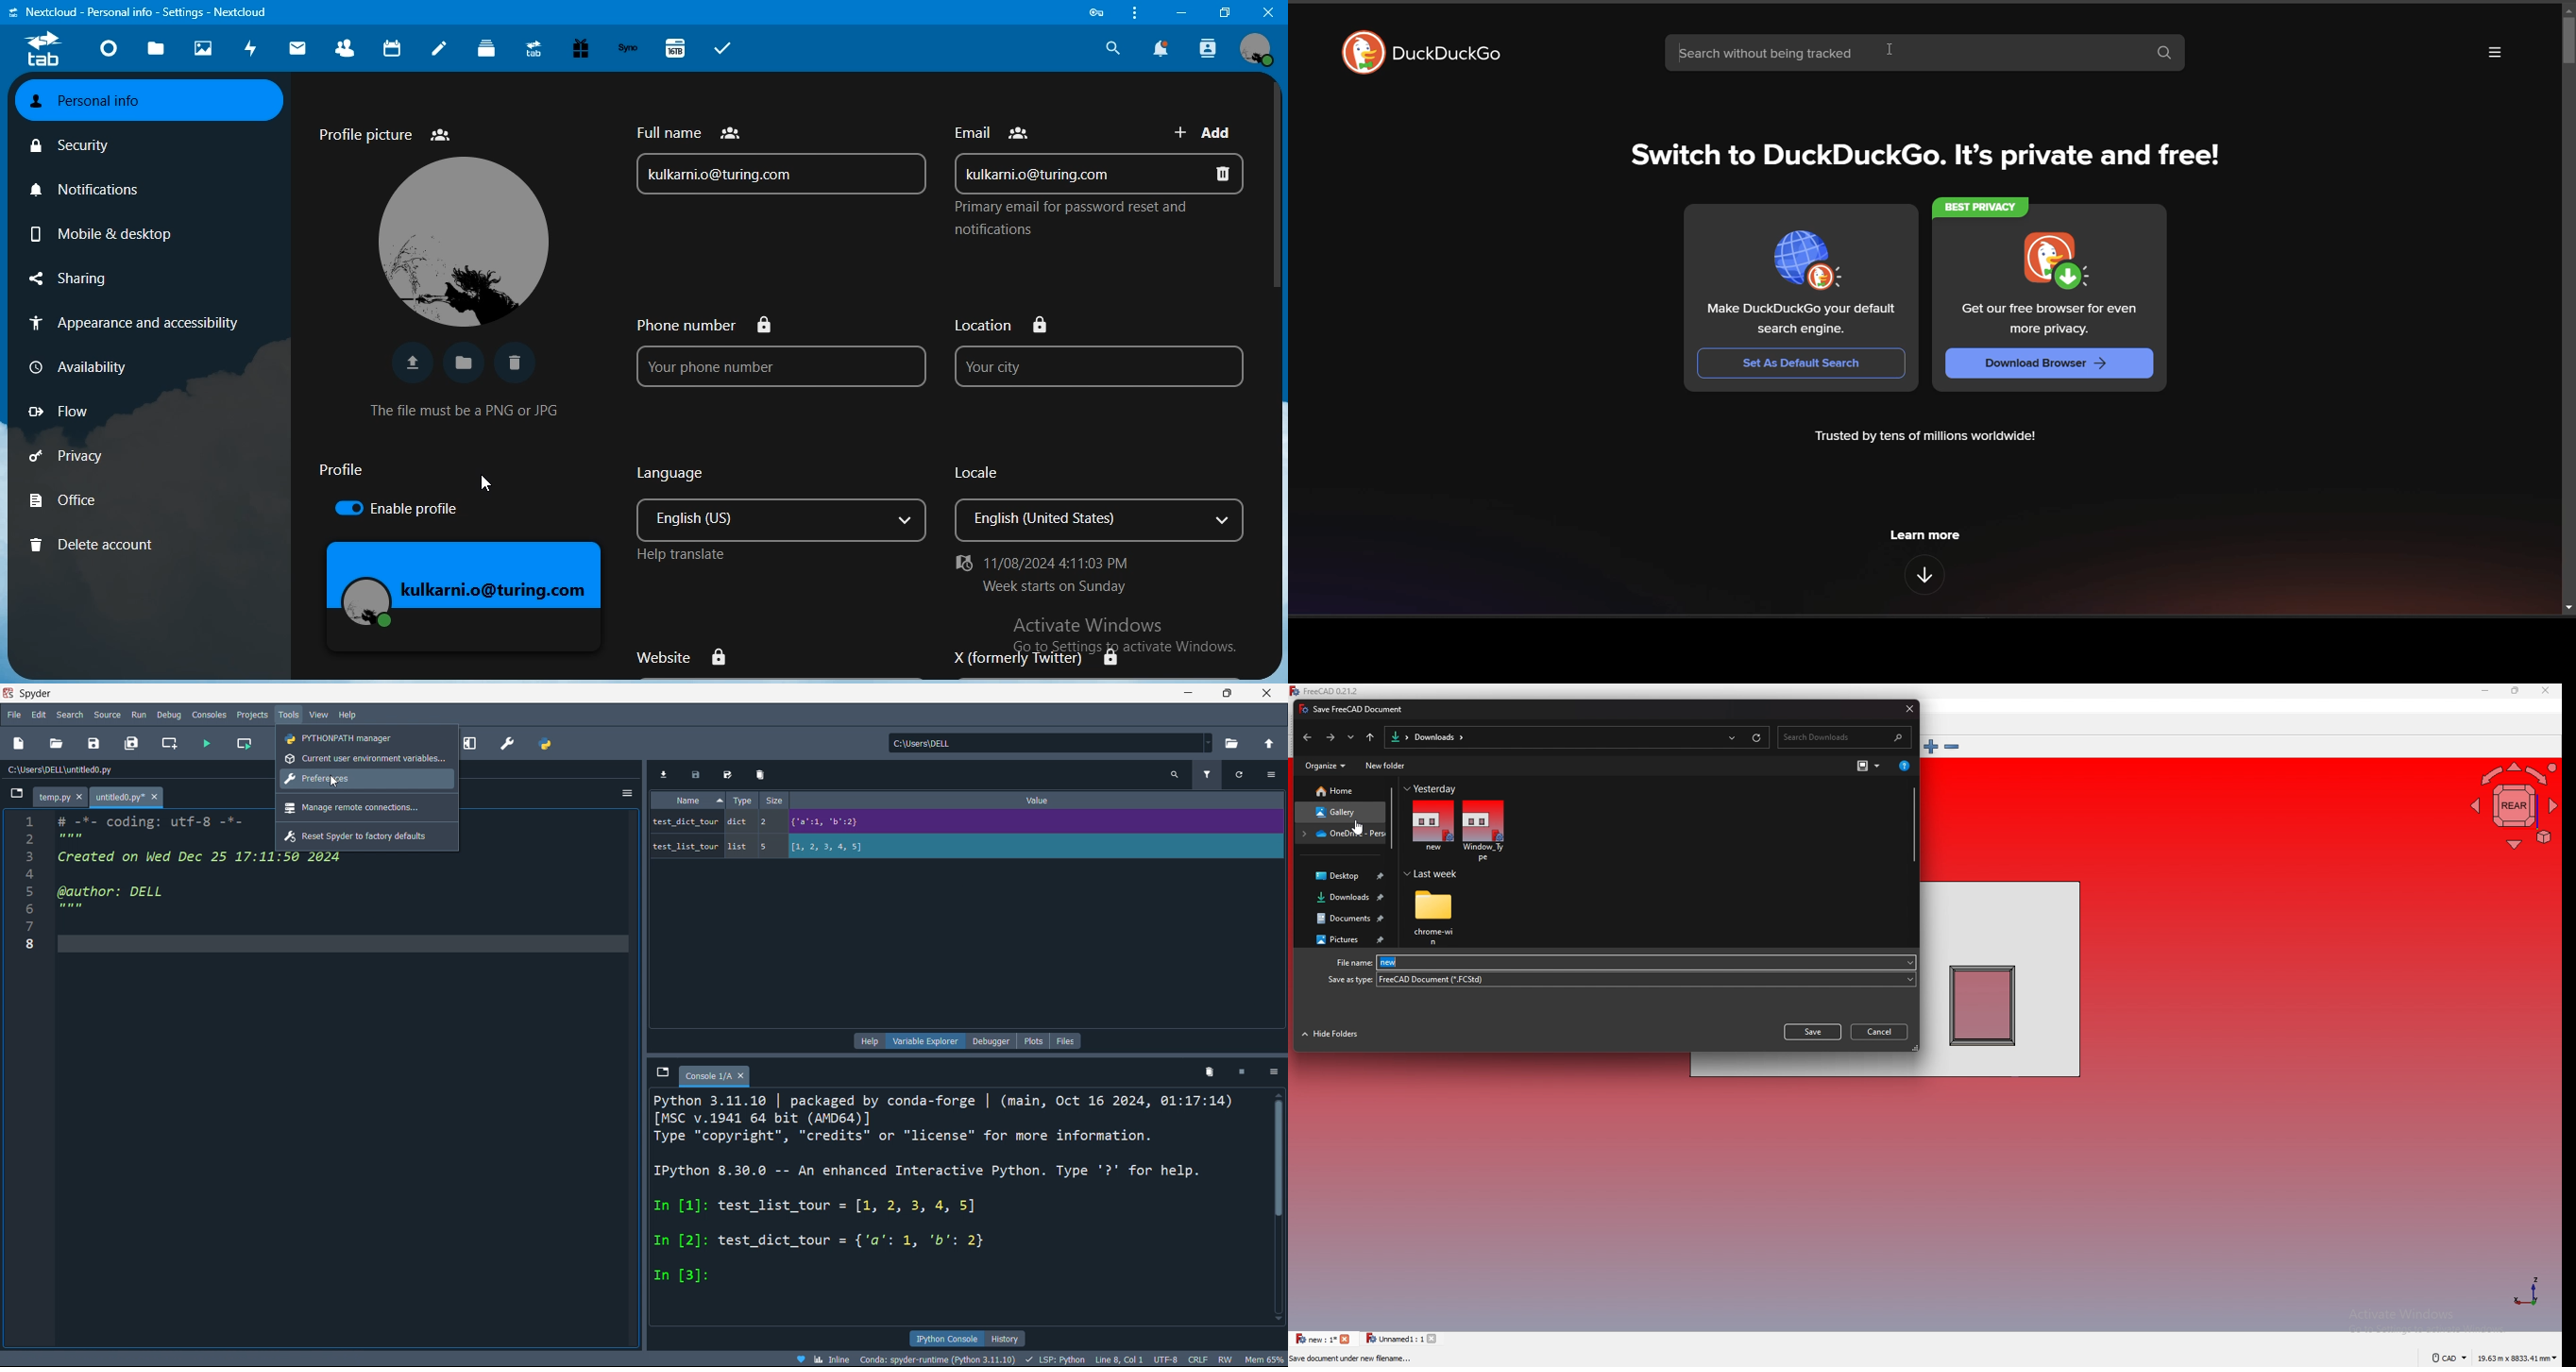 Image resolution: width=2576 pixels, height=1372 pixels. I want to click on dimensions, so click(2517, 1358).